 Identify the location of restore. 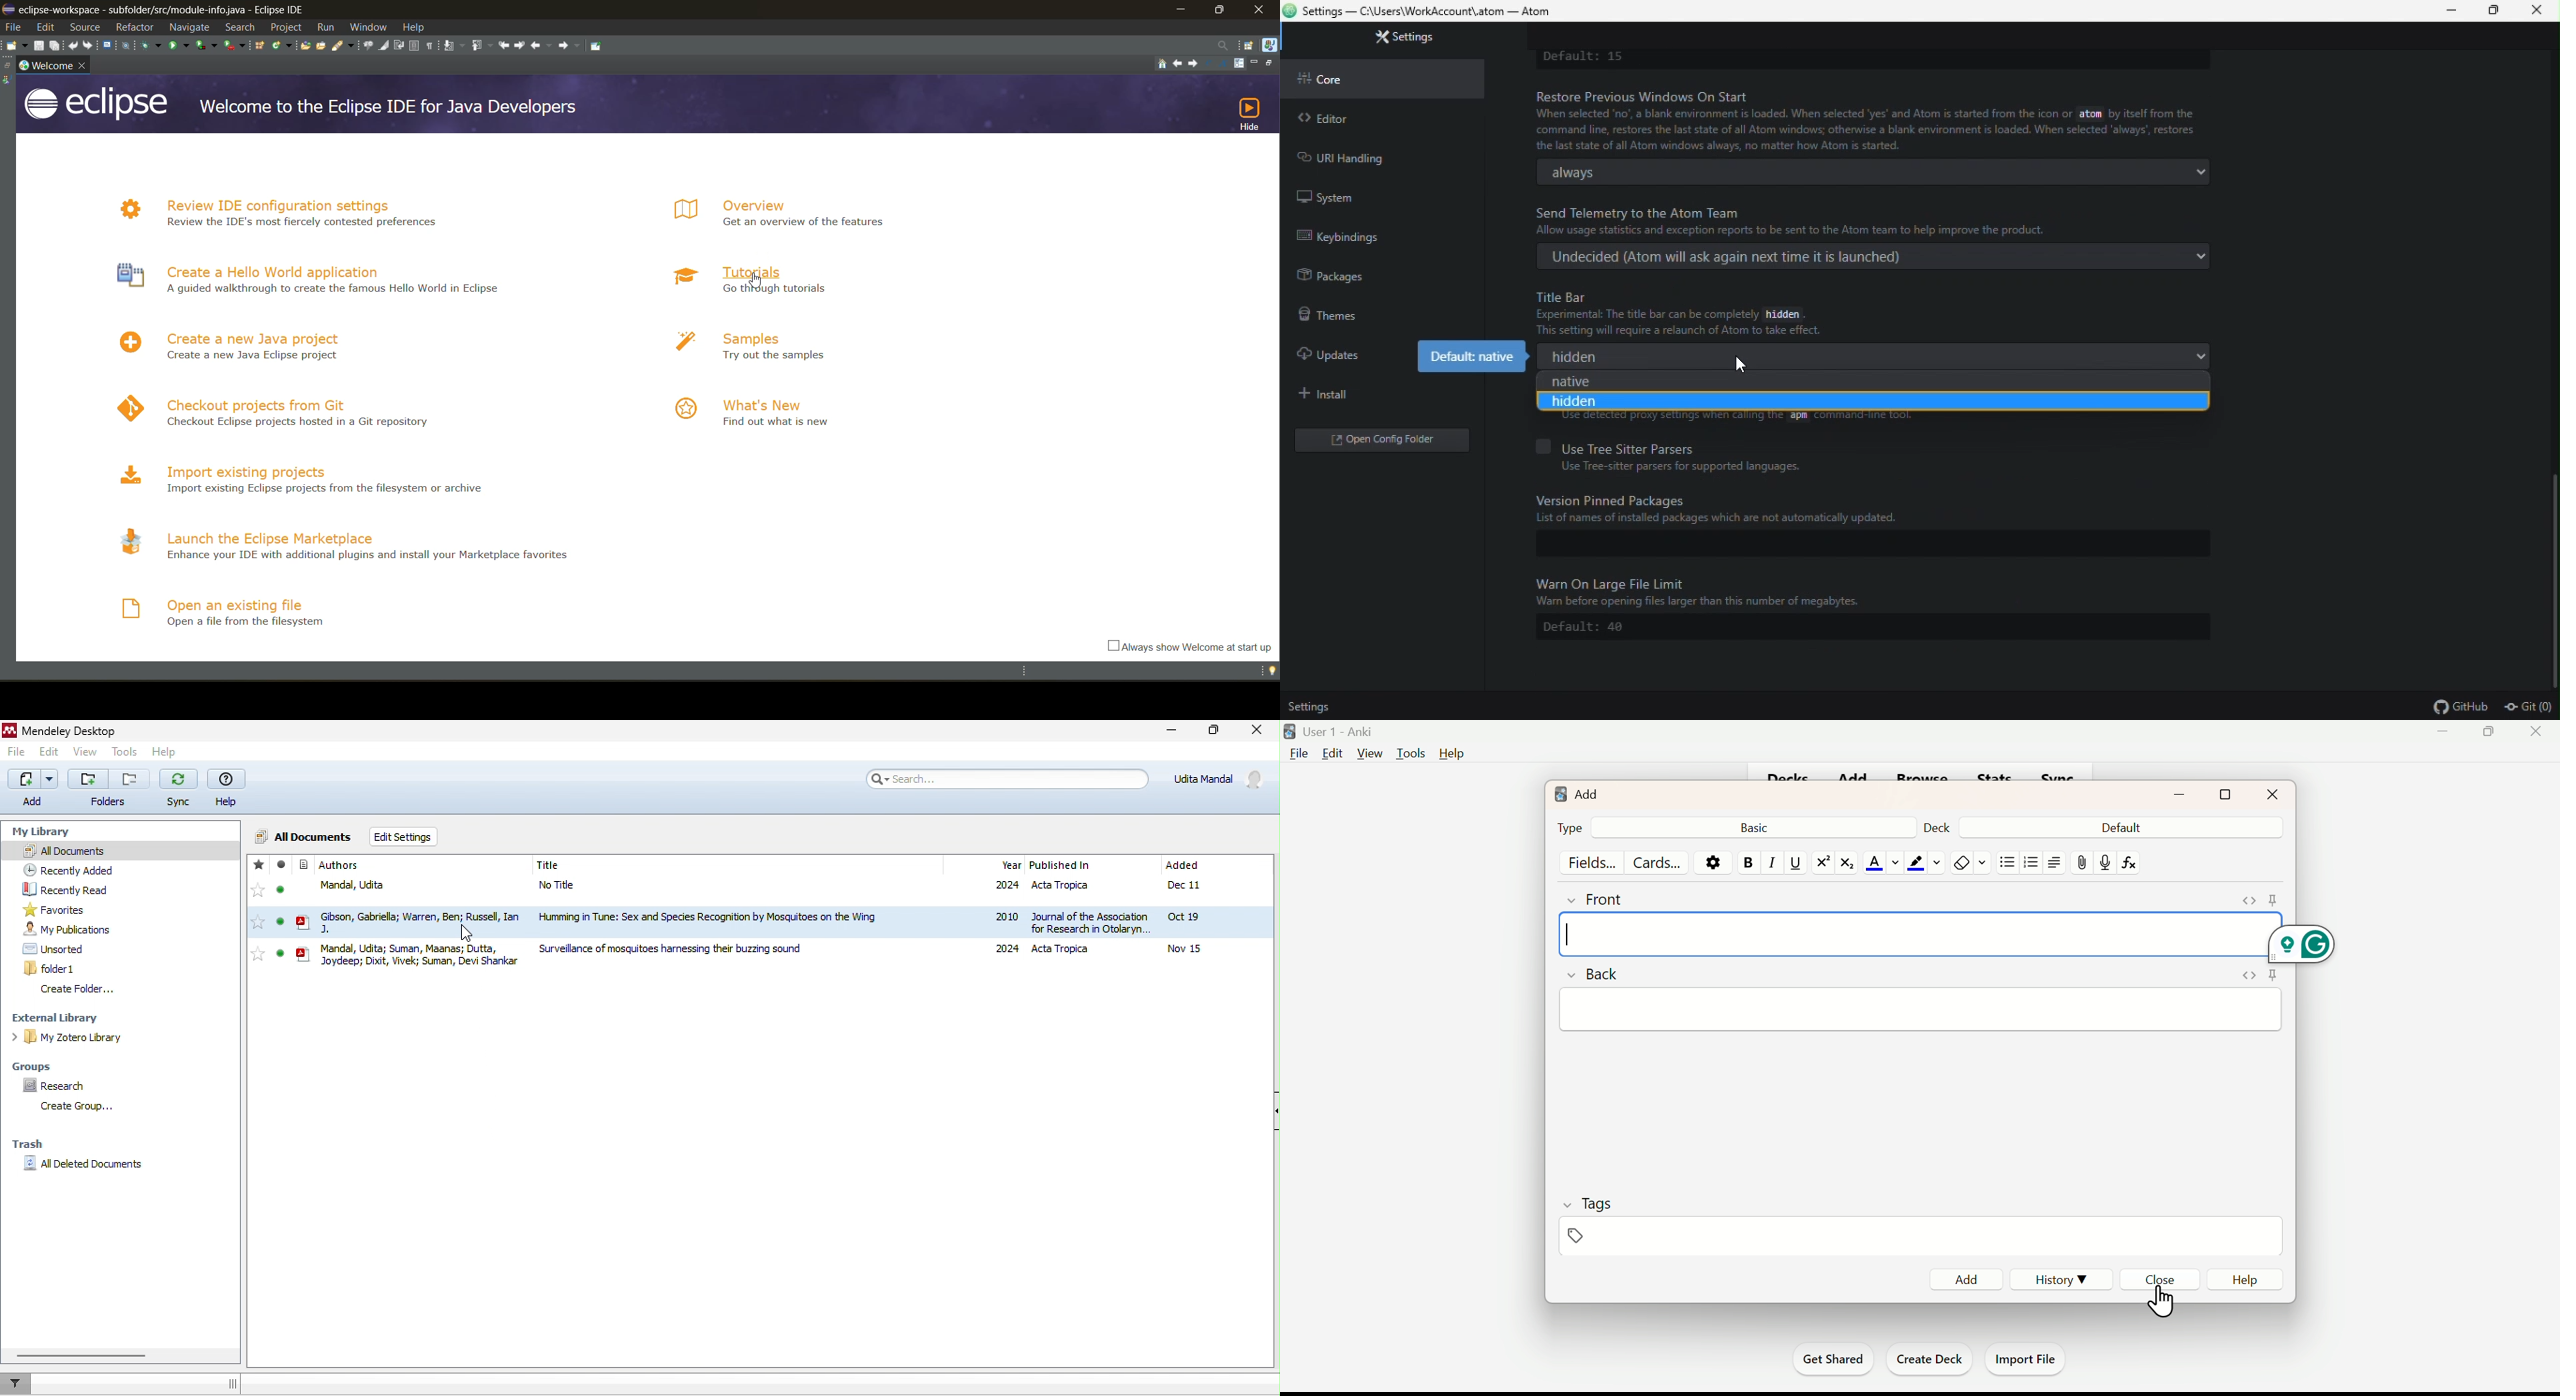
(8, 68).